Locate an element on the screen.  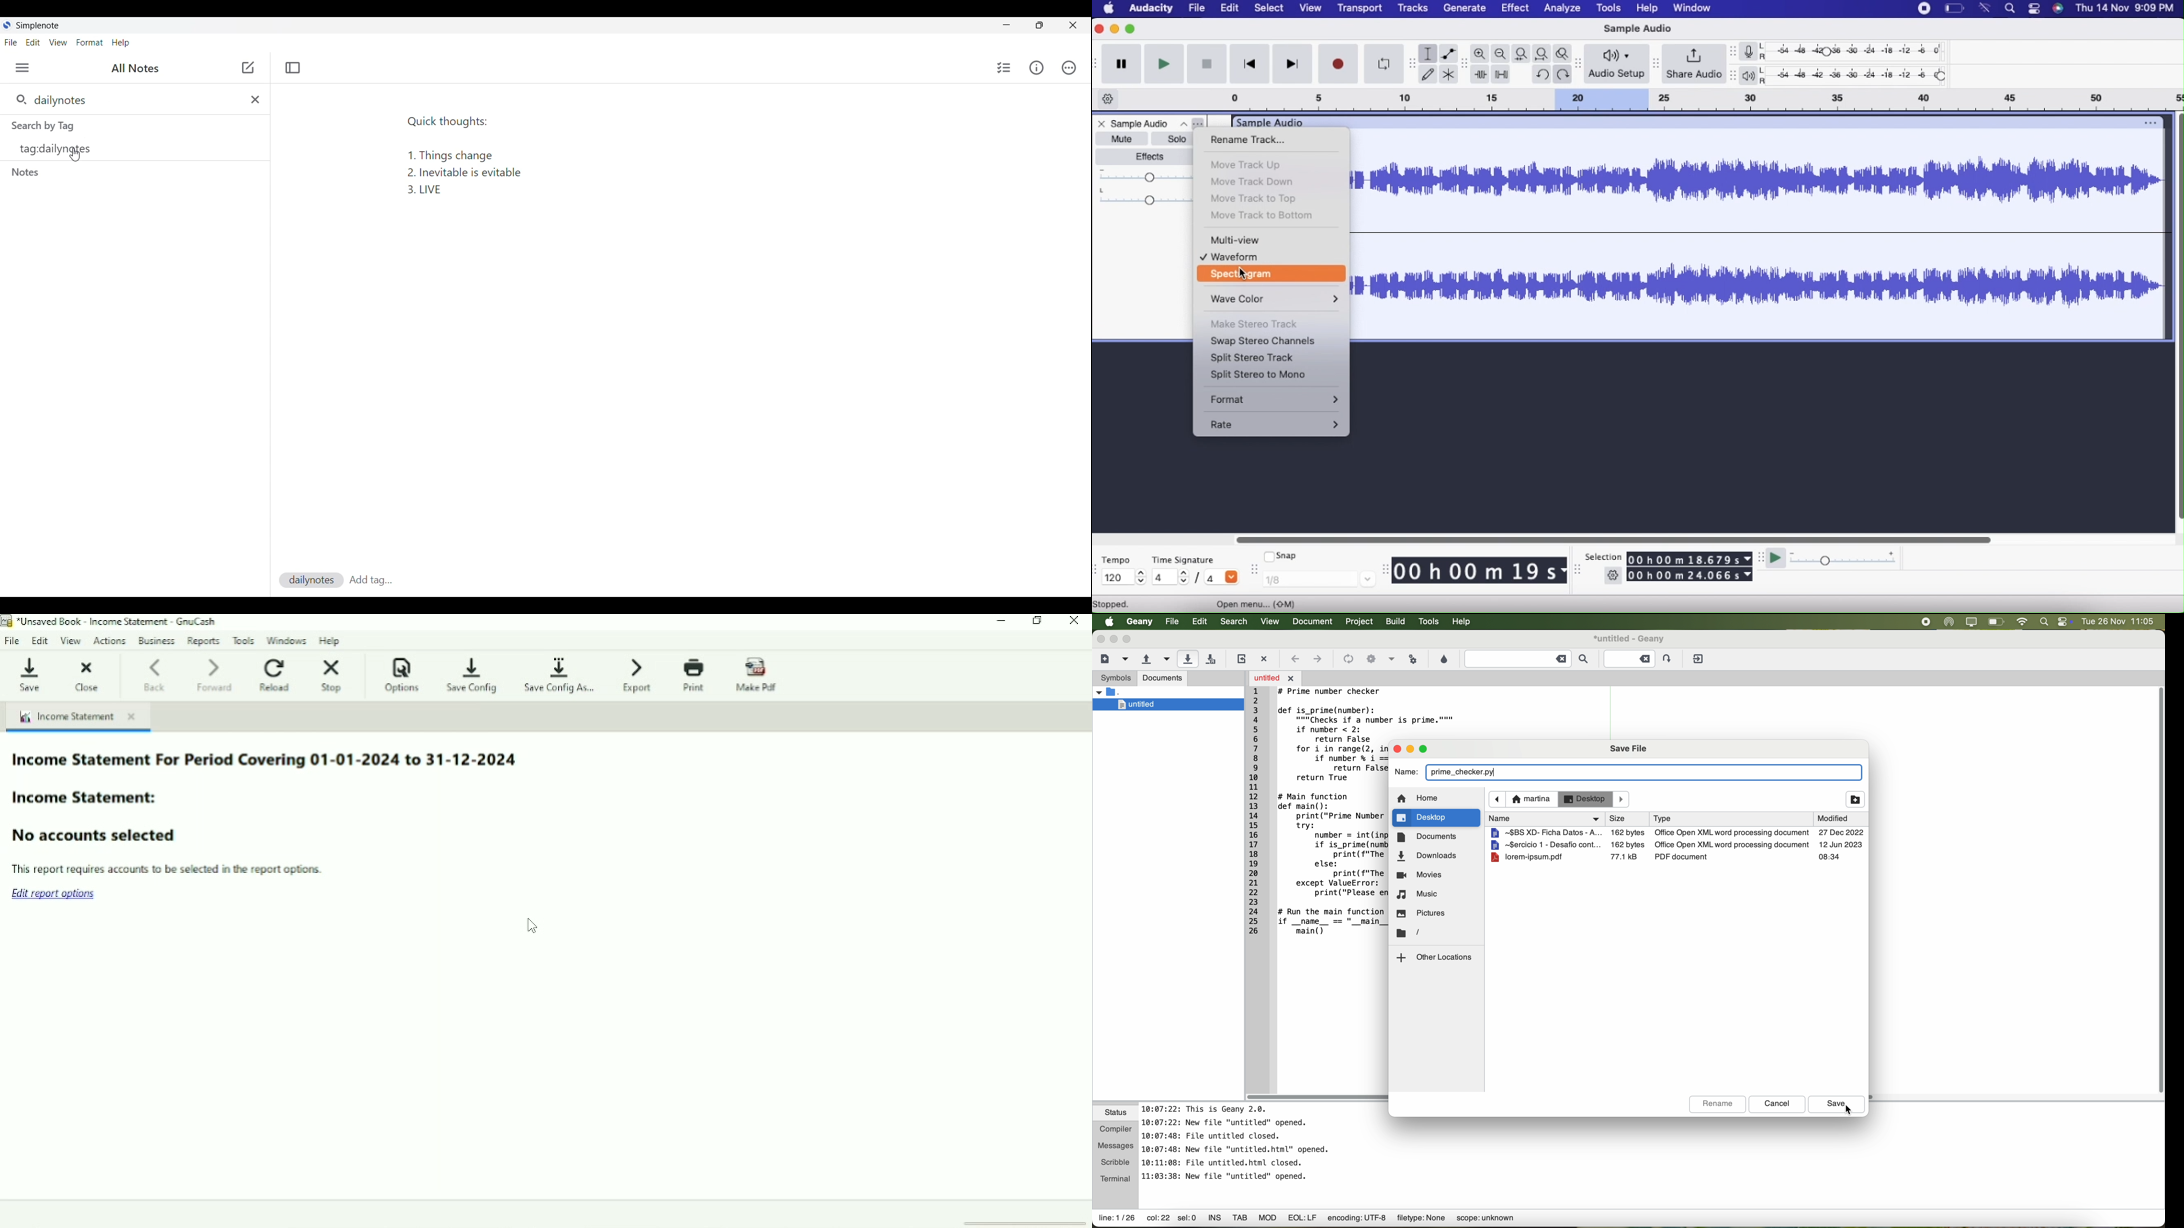
Trim outside selection is located at coordinates (1481, 74).